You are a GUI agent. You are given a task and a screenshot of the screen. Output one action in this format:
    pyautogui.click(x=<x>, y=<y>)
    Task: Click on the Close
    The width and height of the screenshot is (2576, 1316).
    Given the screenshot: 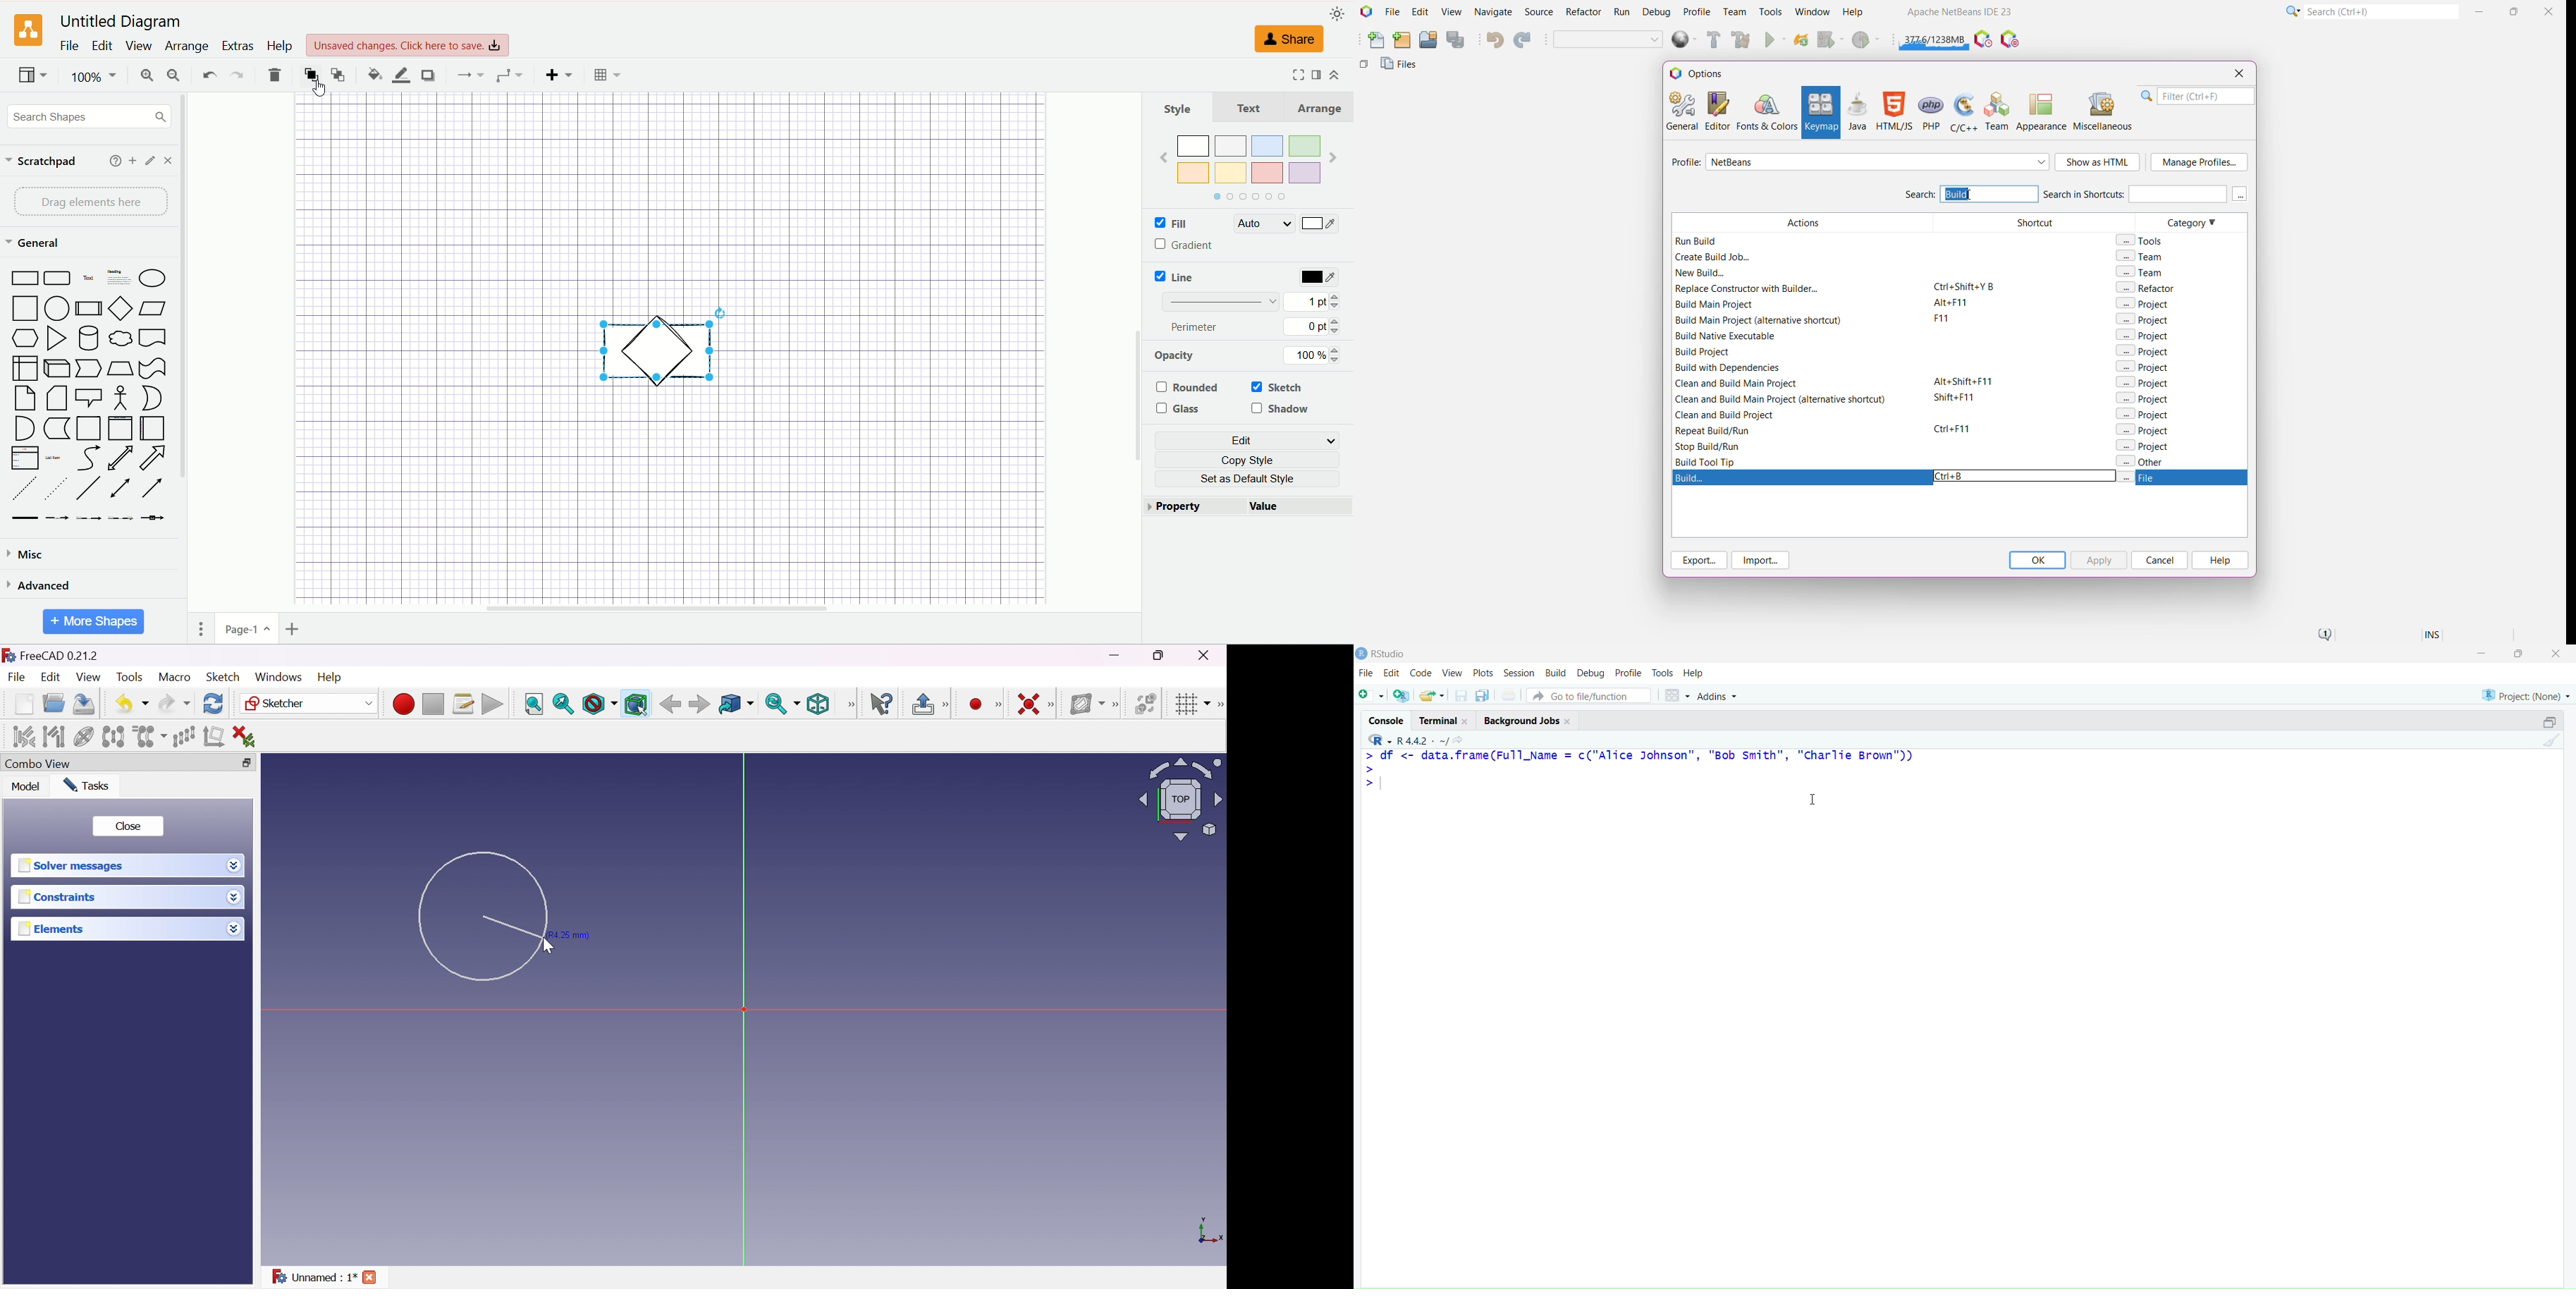 What is the action you would take?
    pyautogui.click(x=2558, y=655)
    